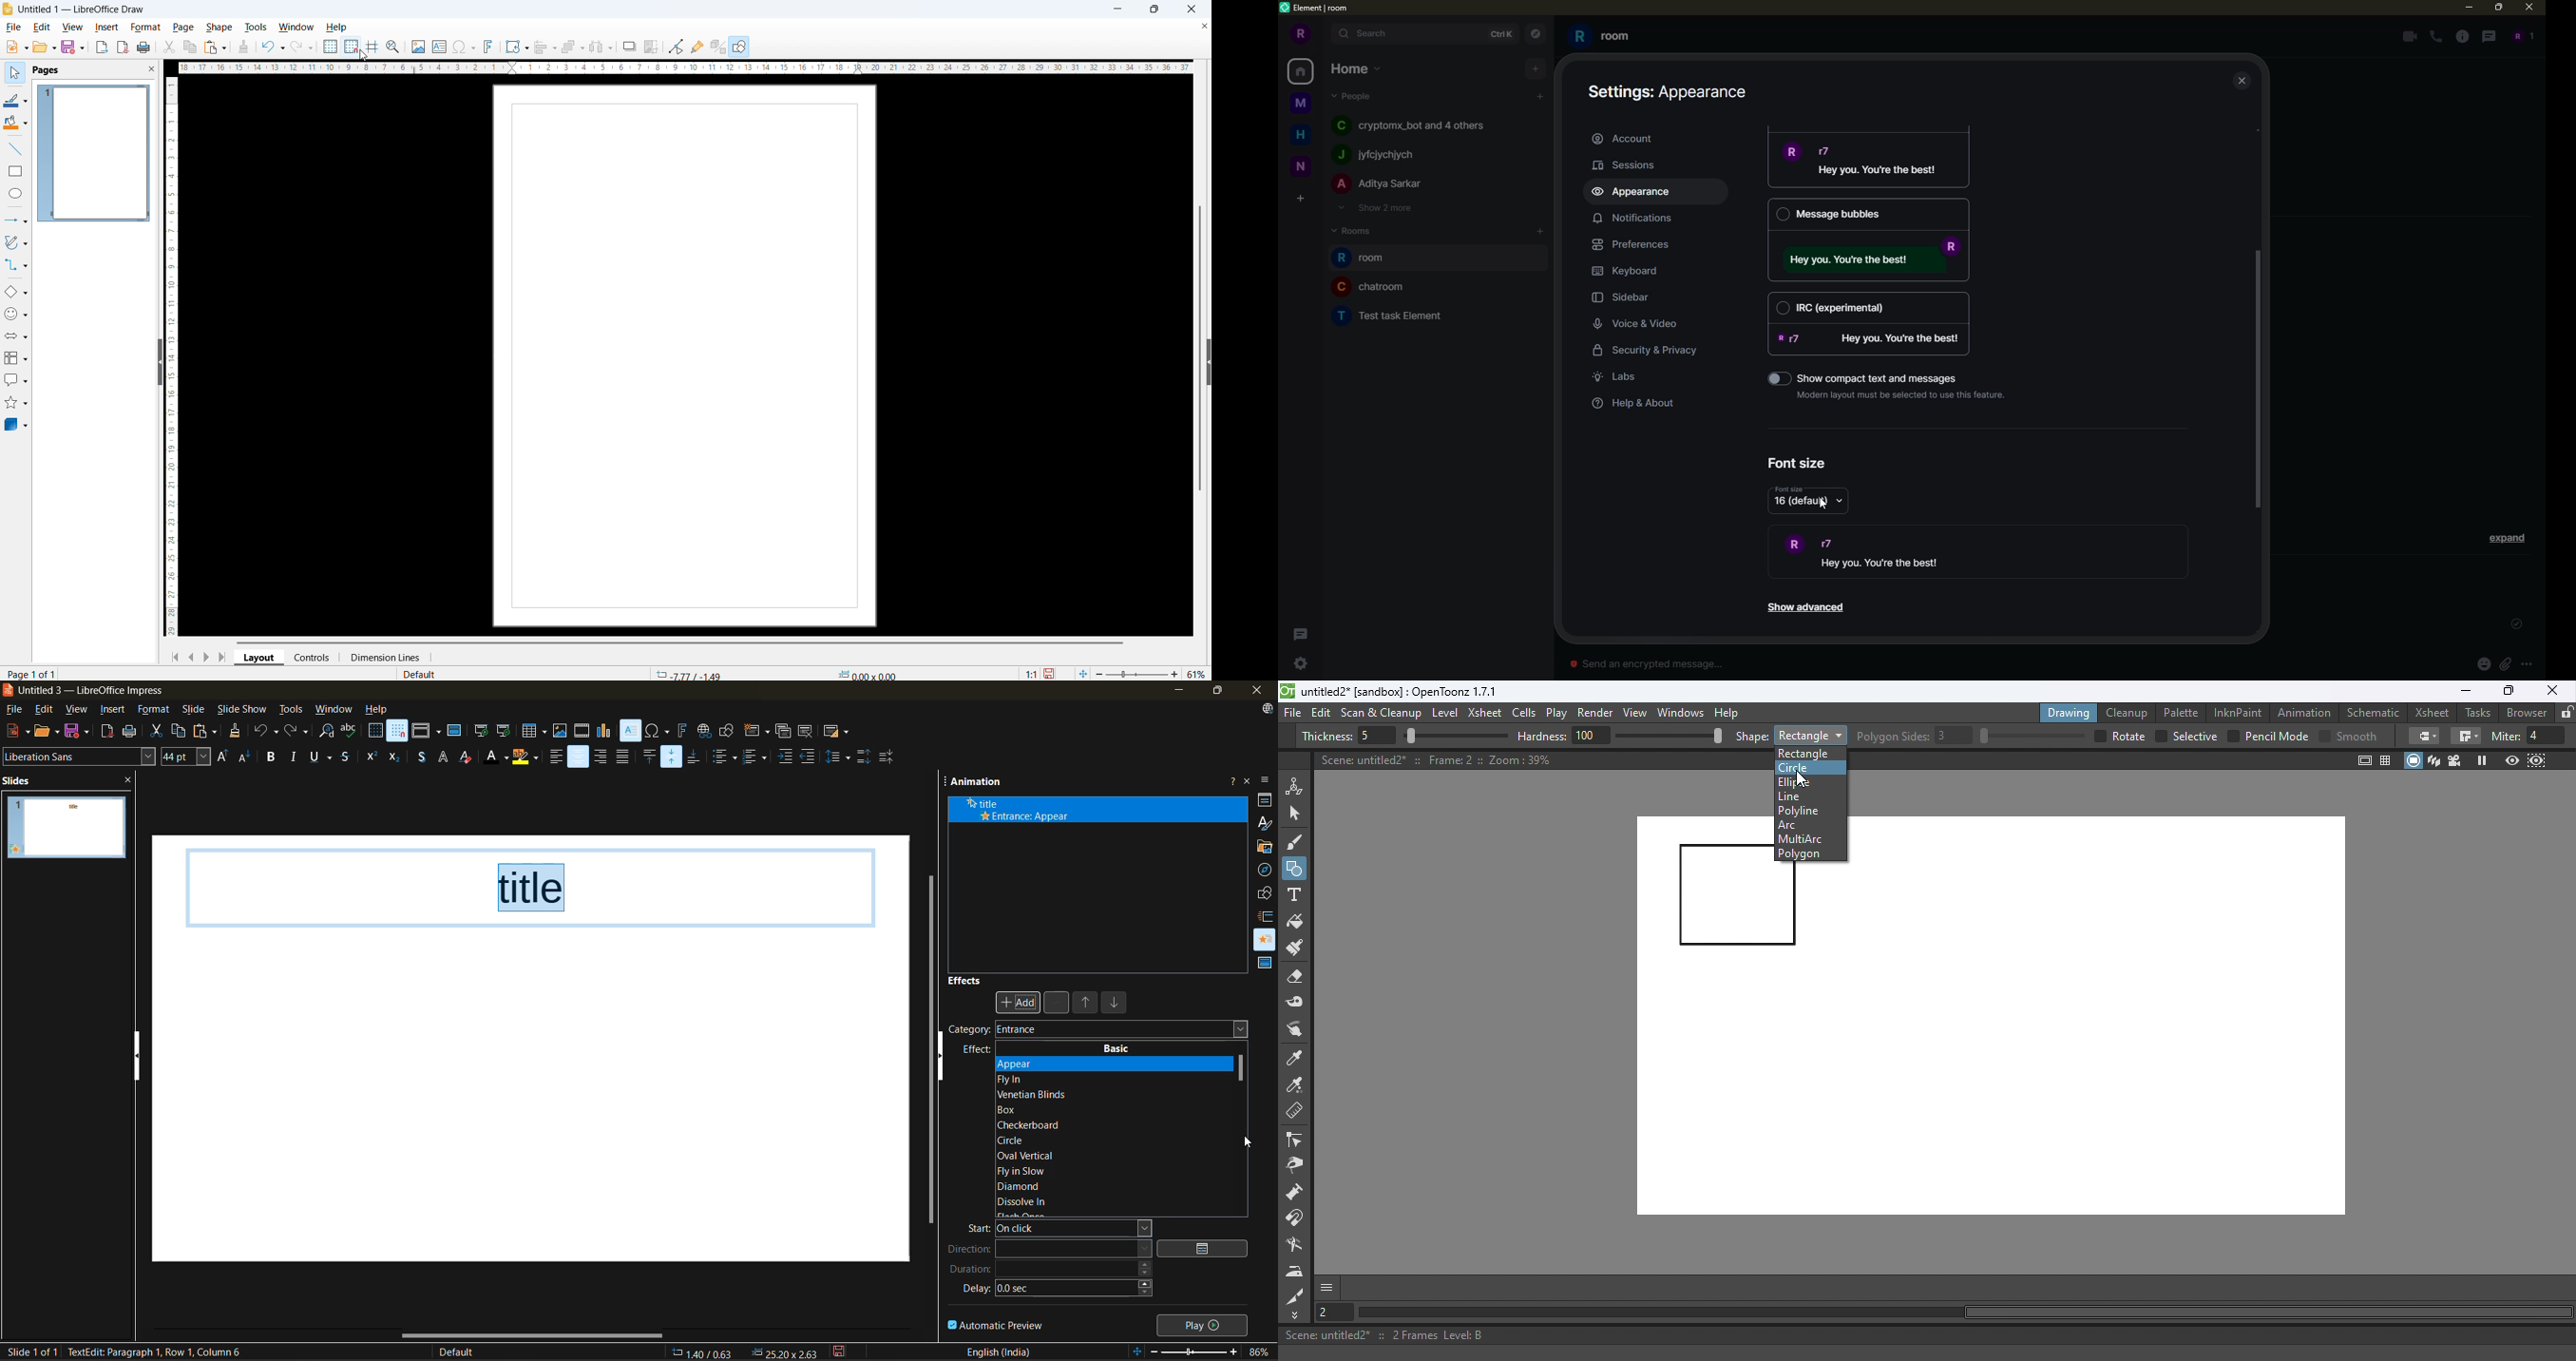  What do you see at coordinates (1729, 712) in the screenshot?
I see `Help` at bounding box center [1729, 712].